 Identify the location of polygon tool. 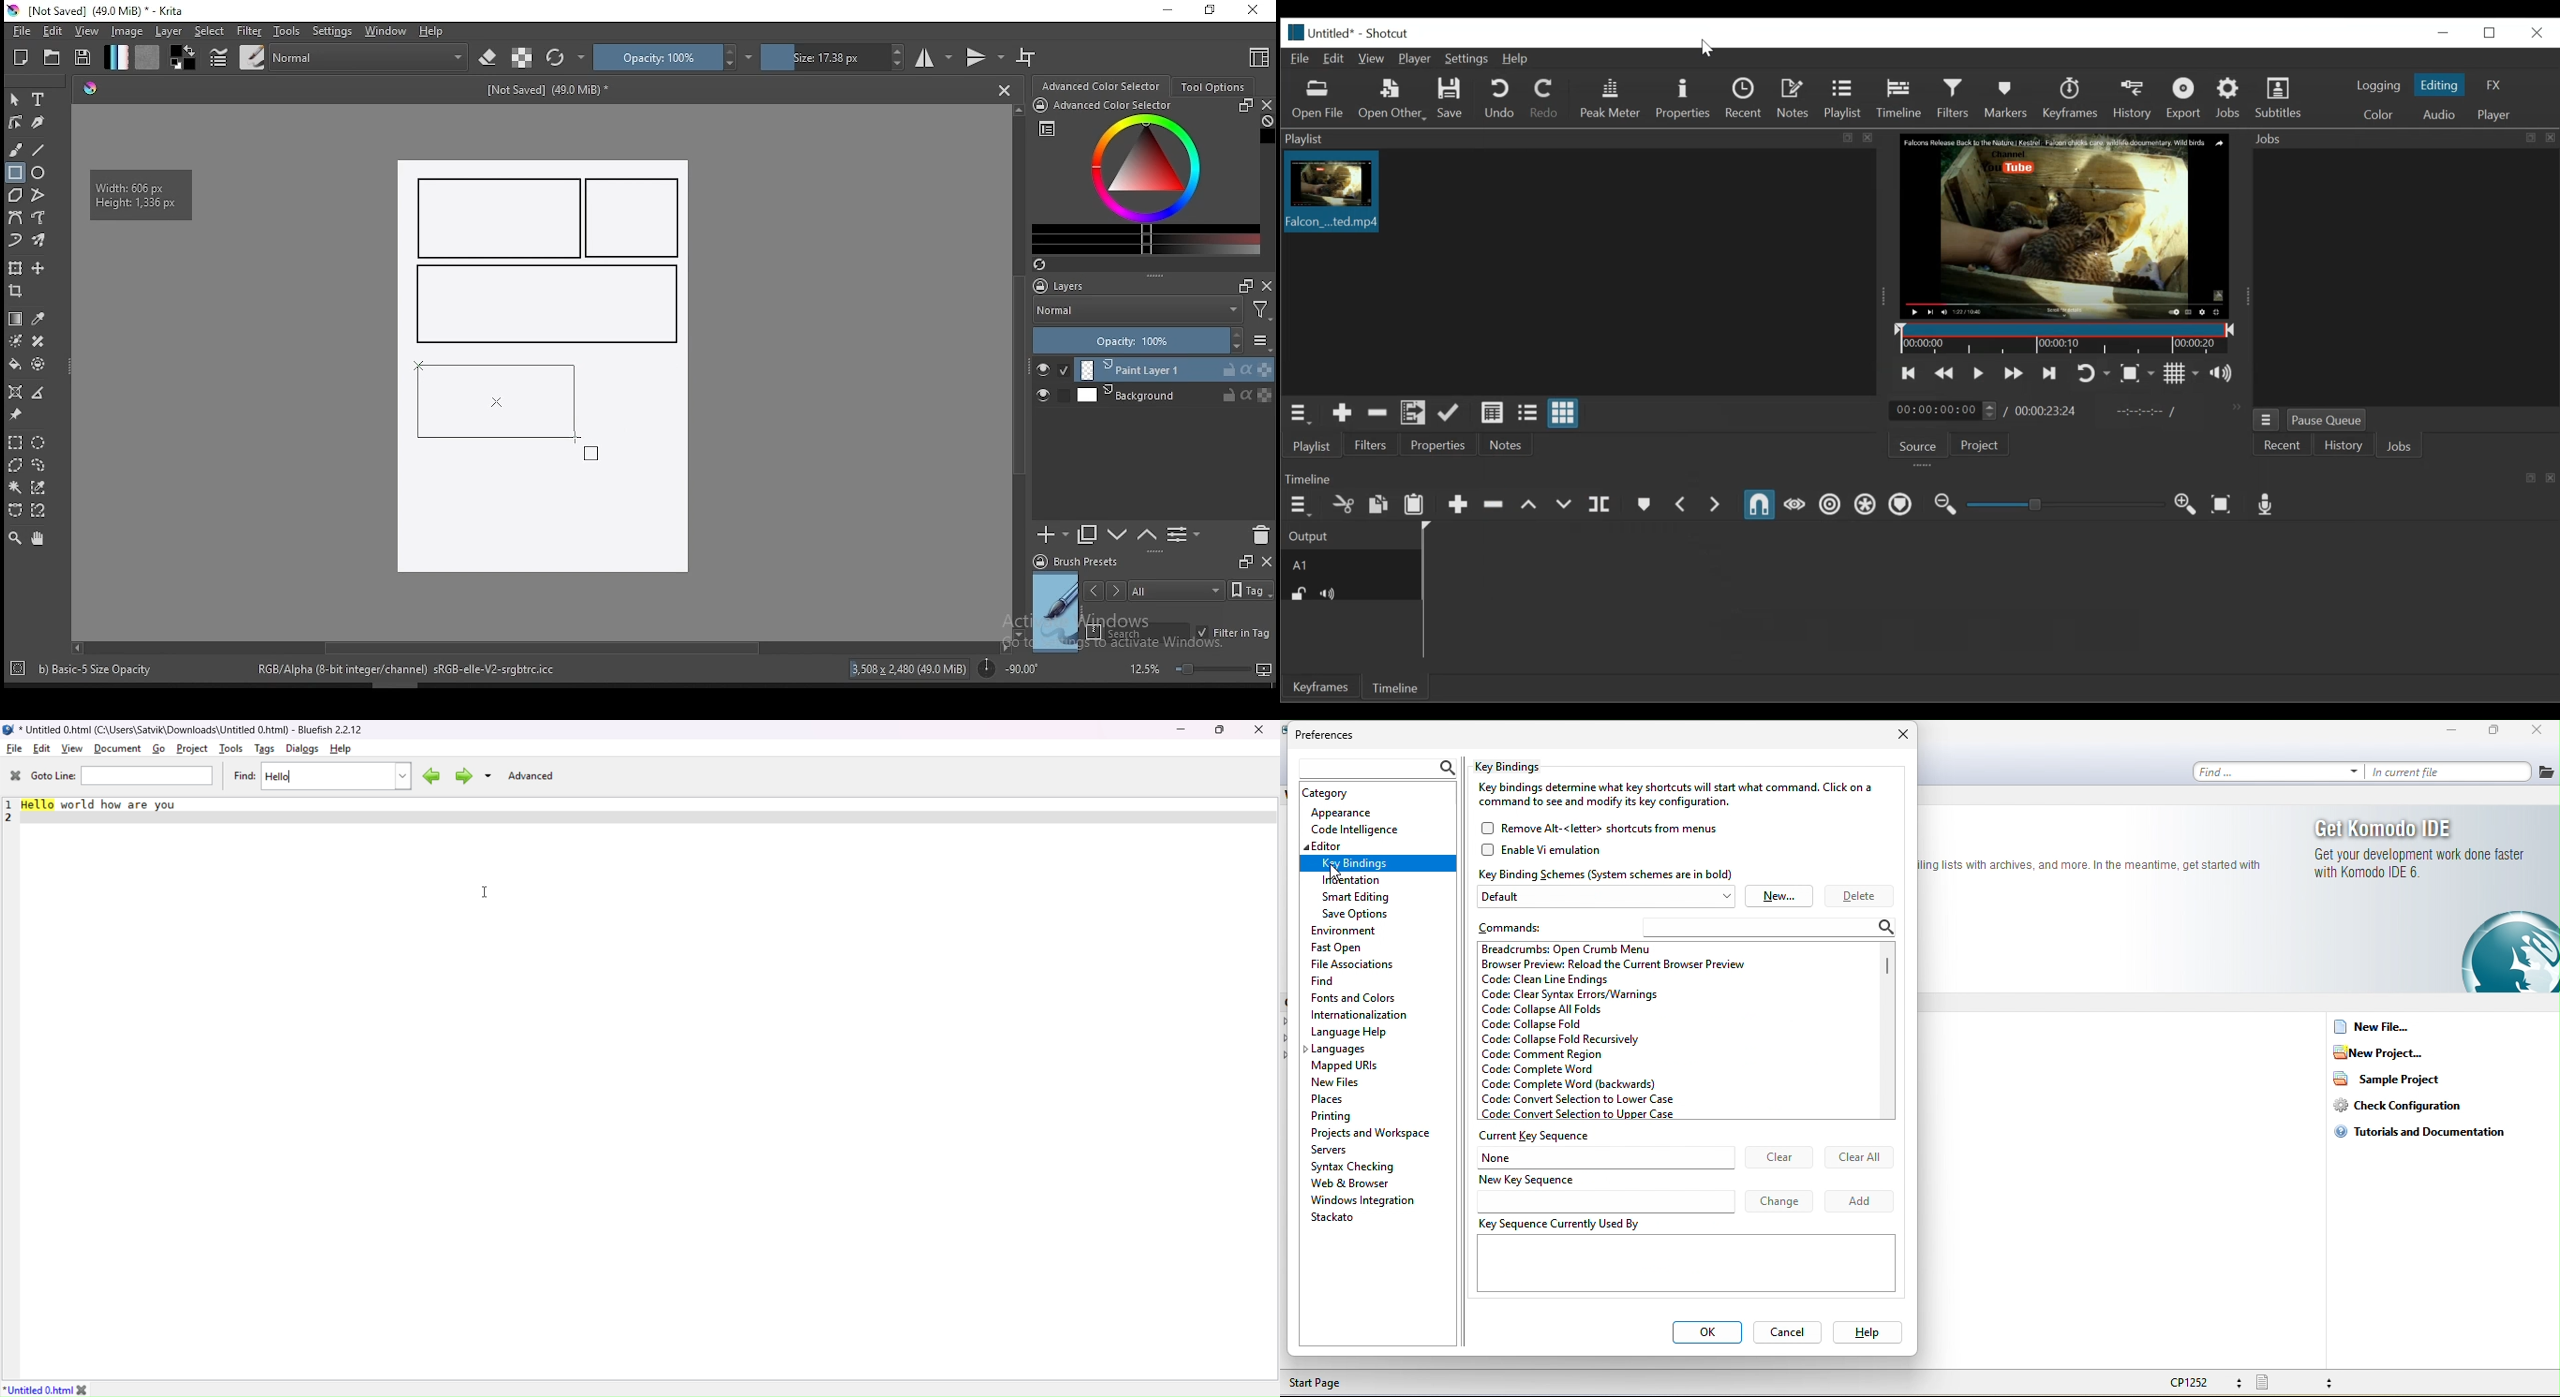
(14, 195).